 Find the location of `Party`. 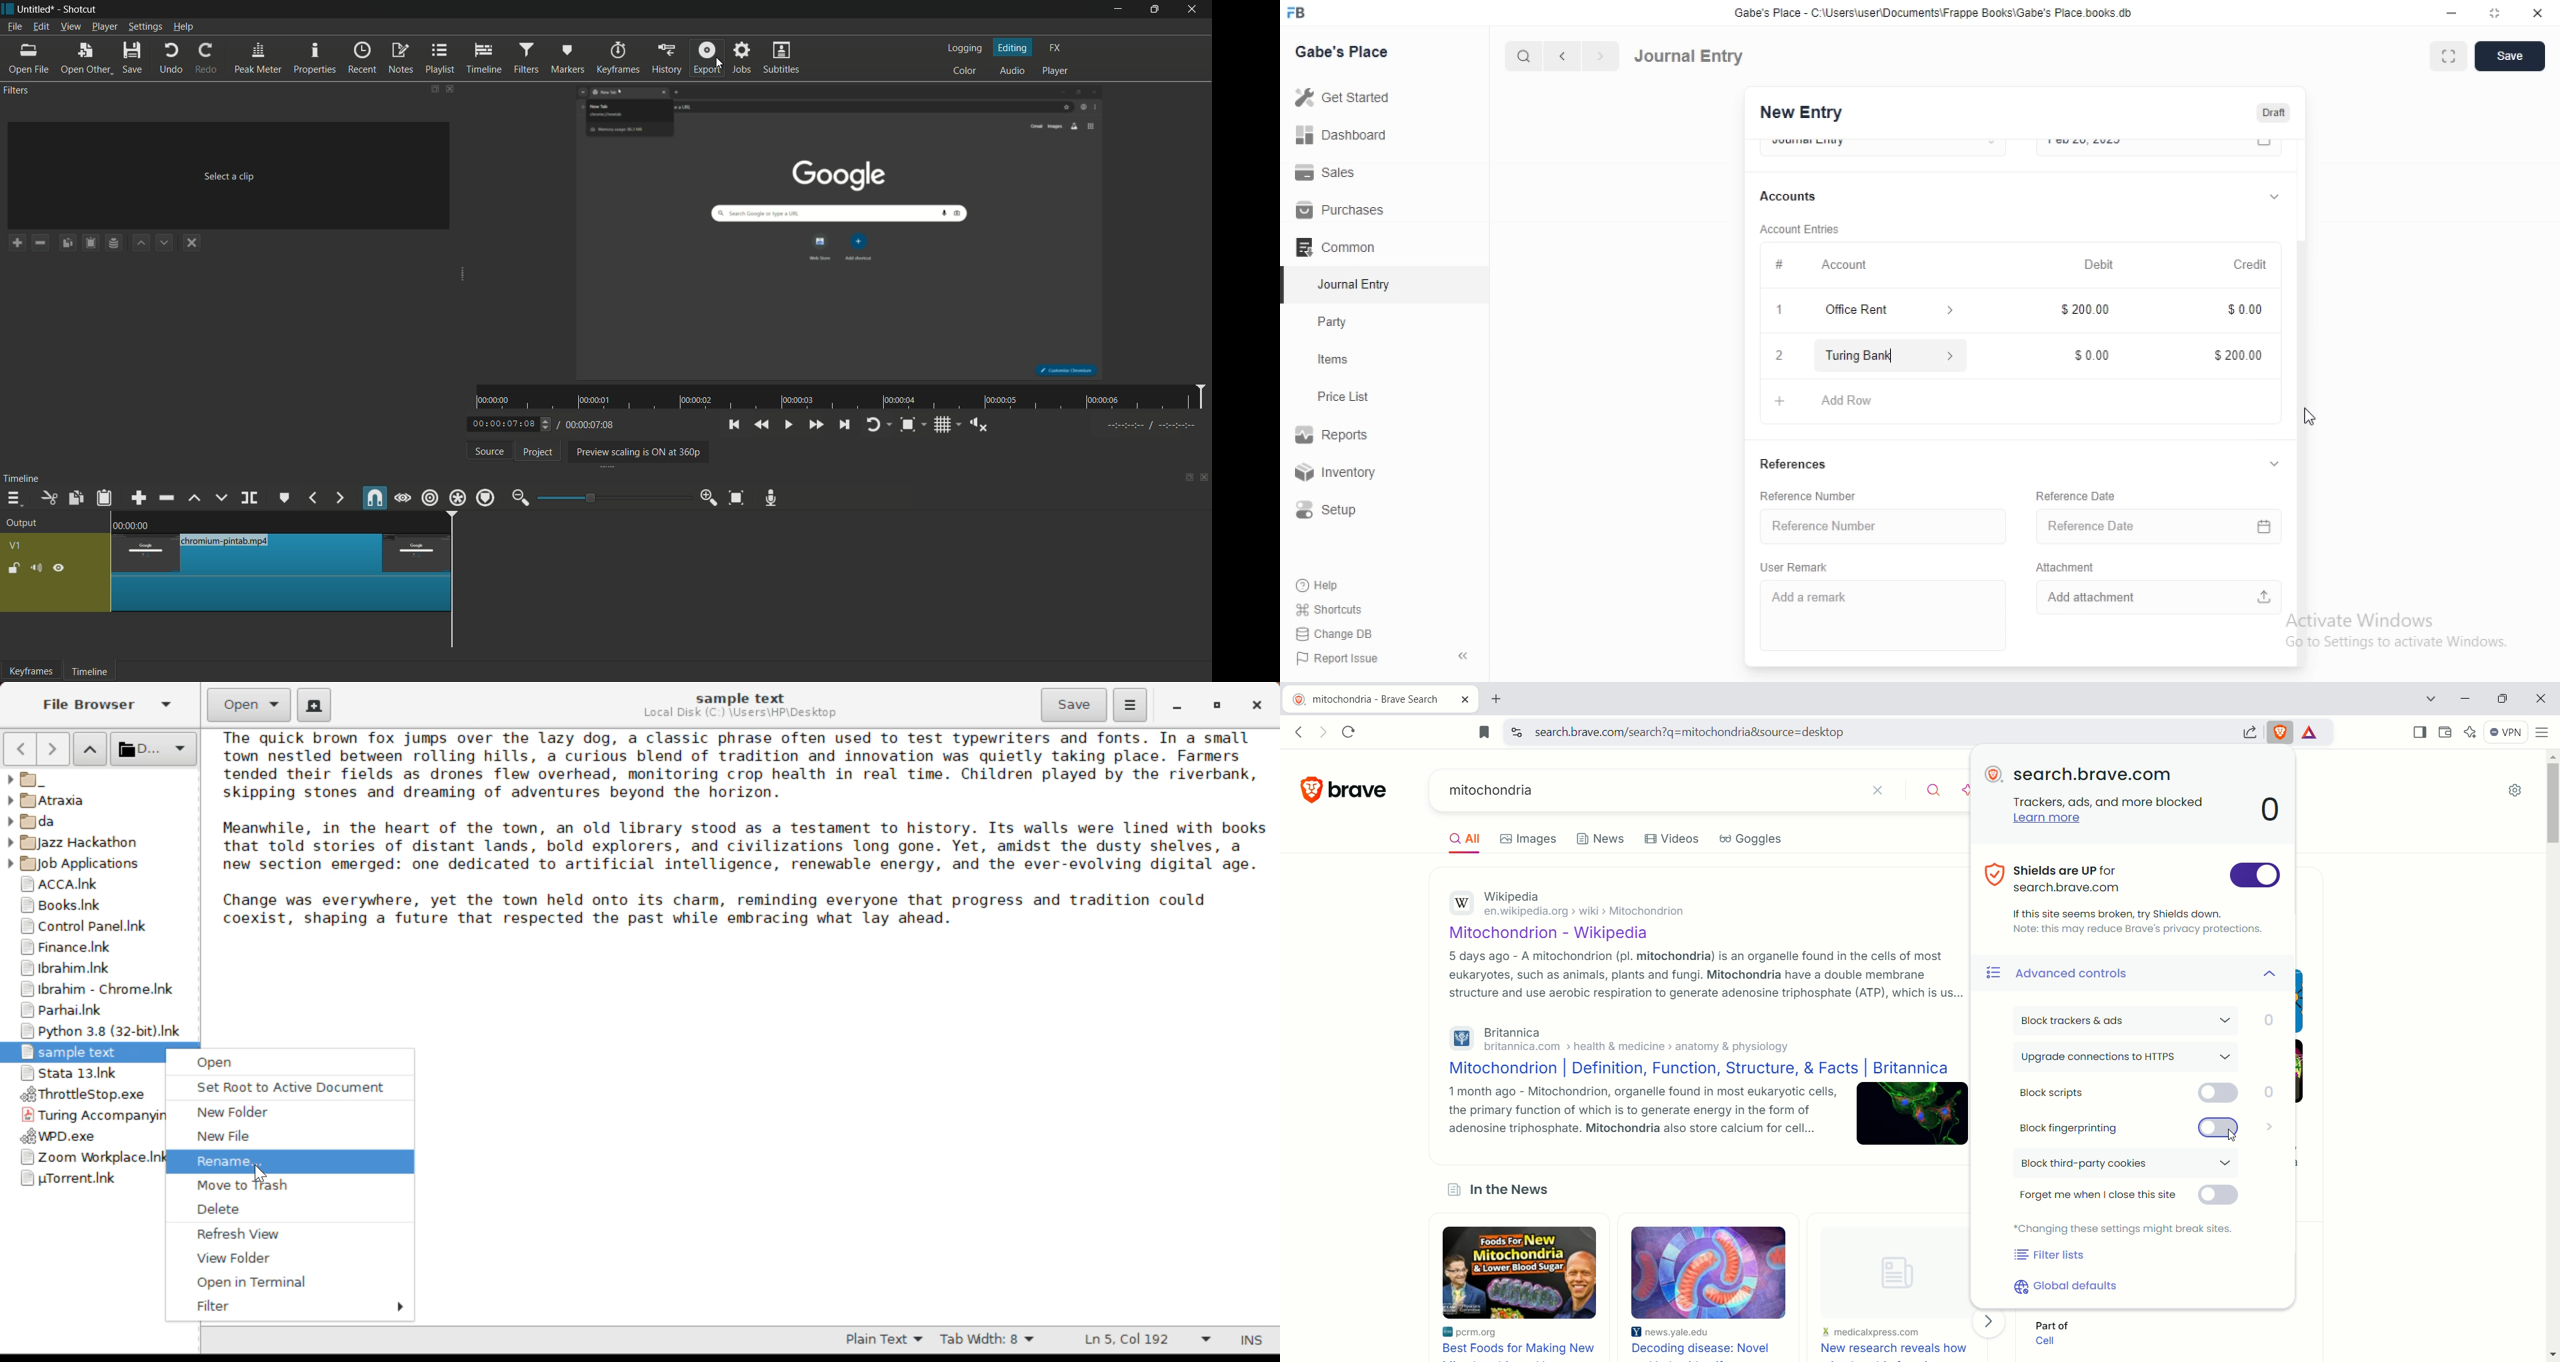

Party is located at coordinates (1337, 322).